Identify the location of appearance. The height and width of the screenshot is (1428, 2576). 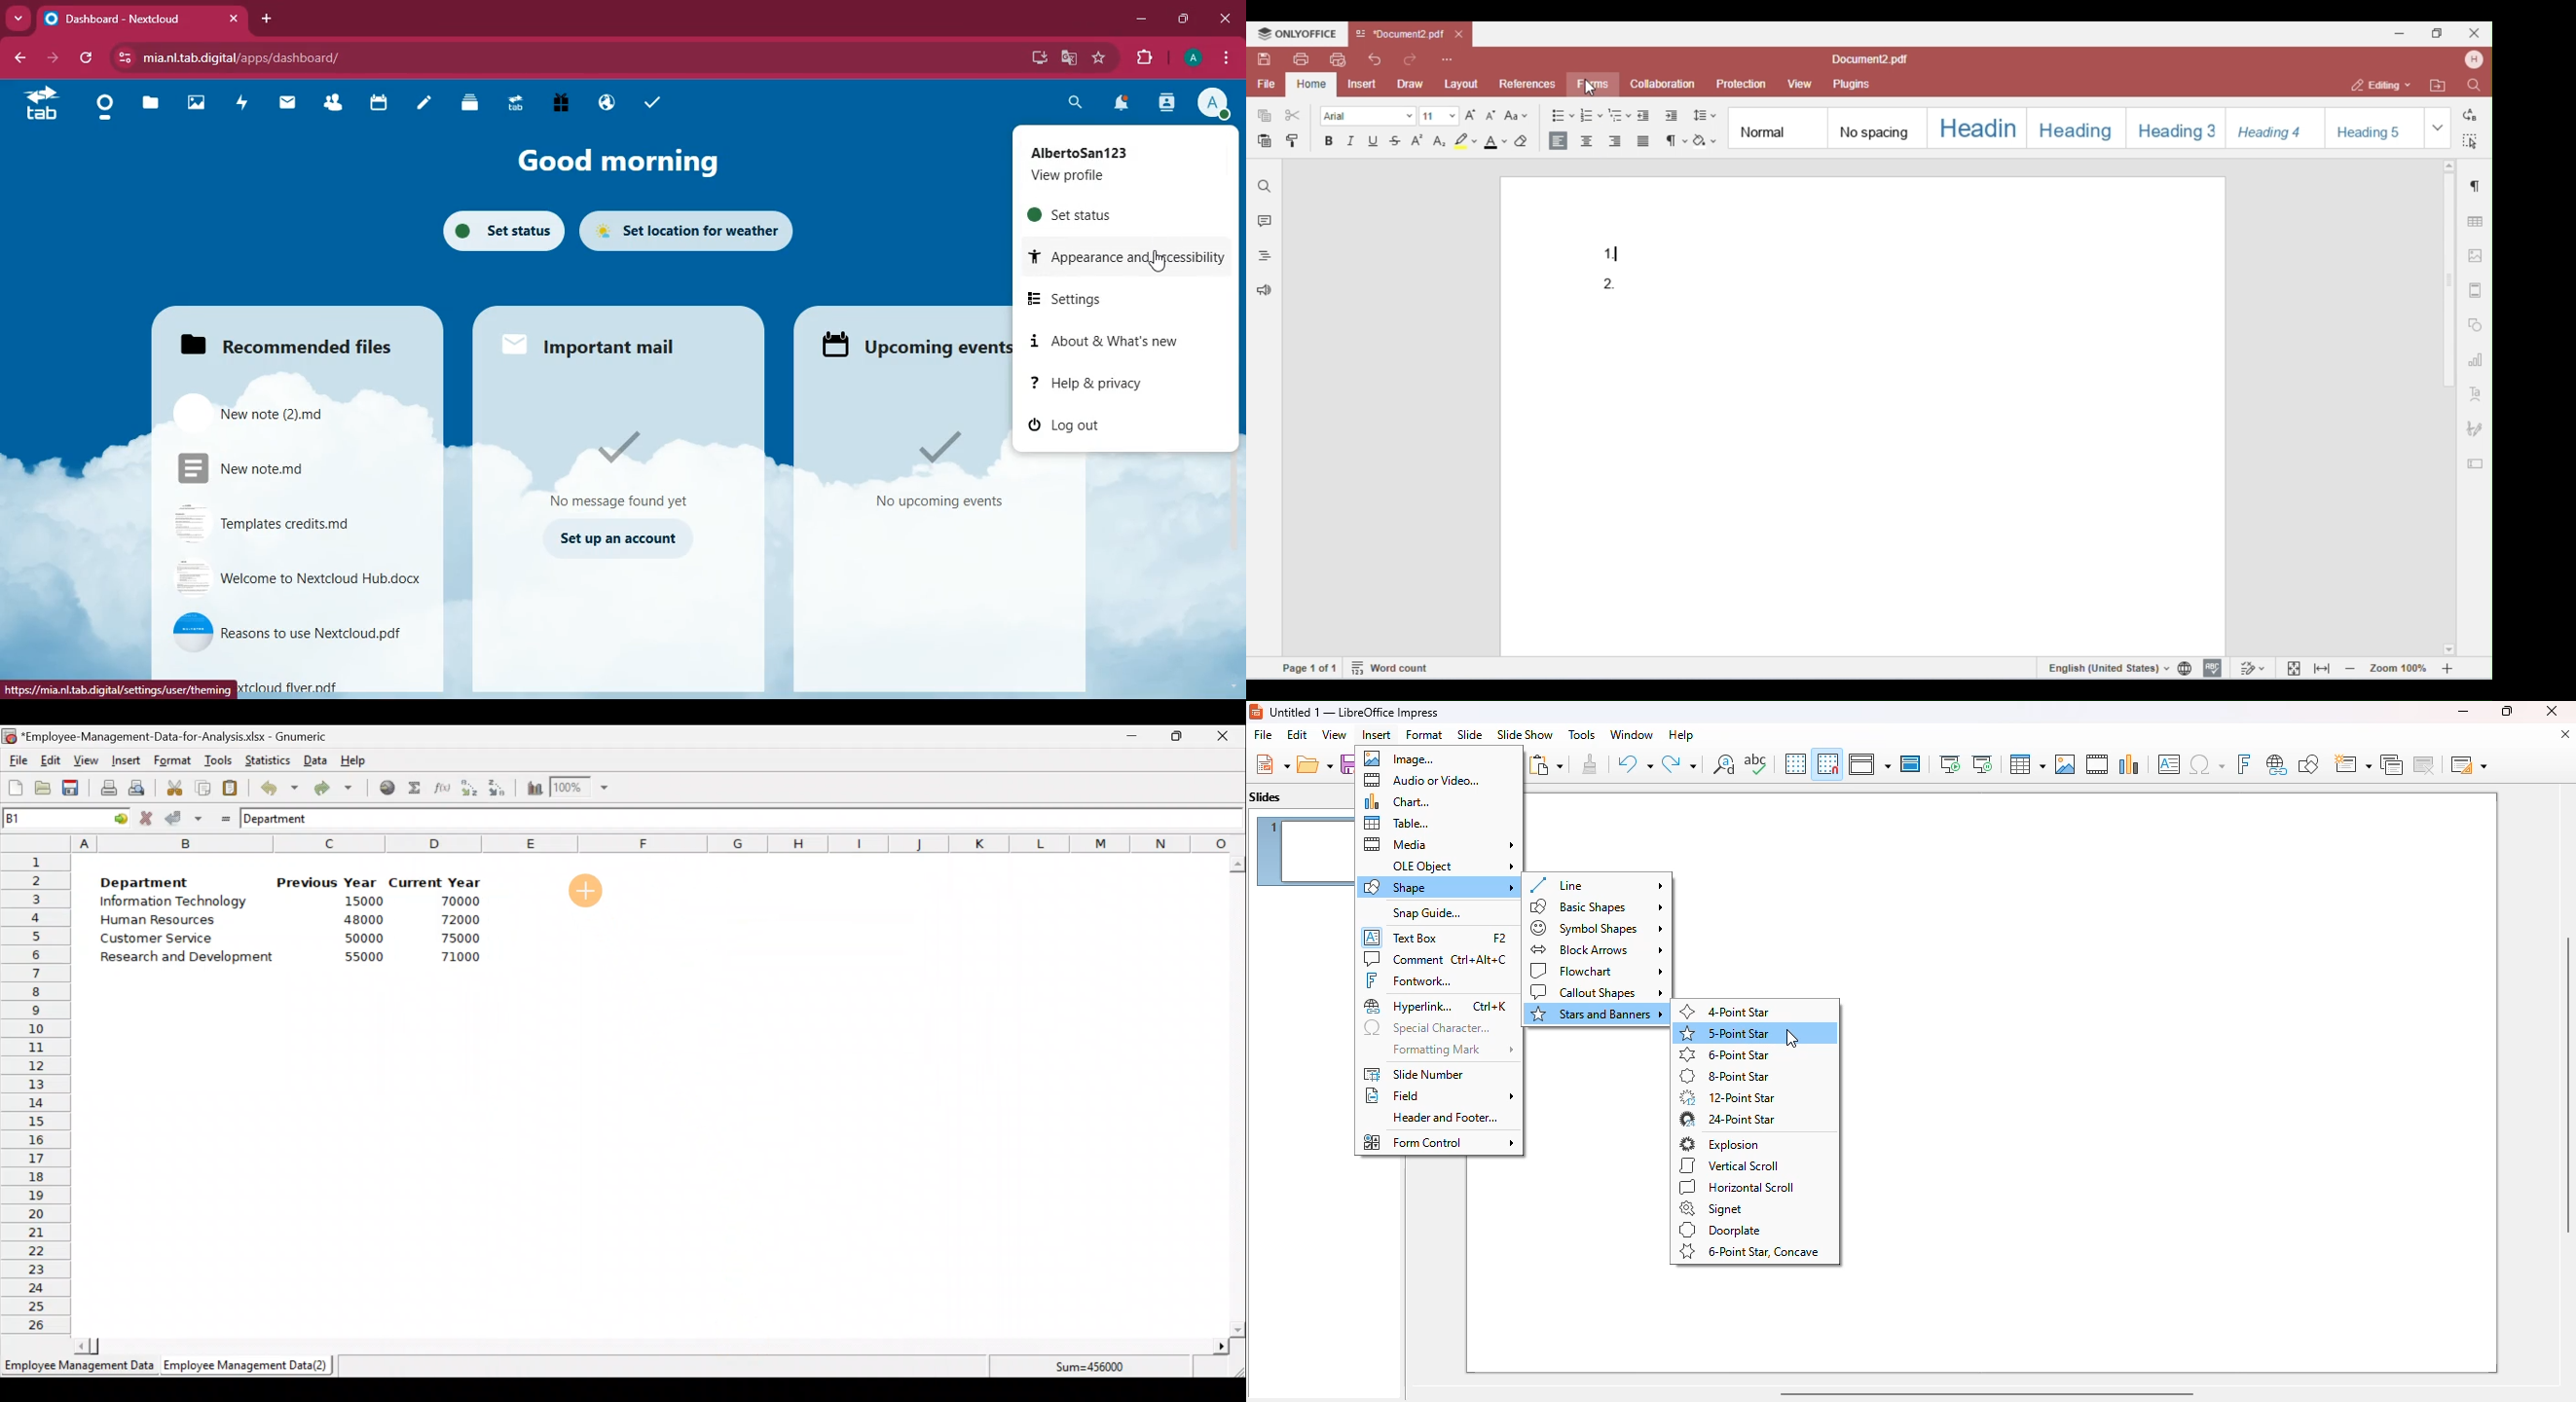
(1124, 254).